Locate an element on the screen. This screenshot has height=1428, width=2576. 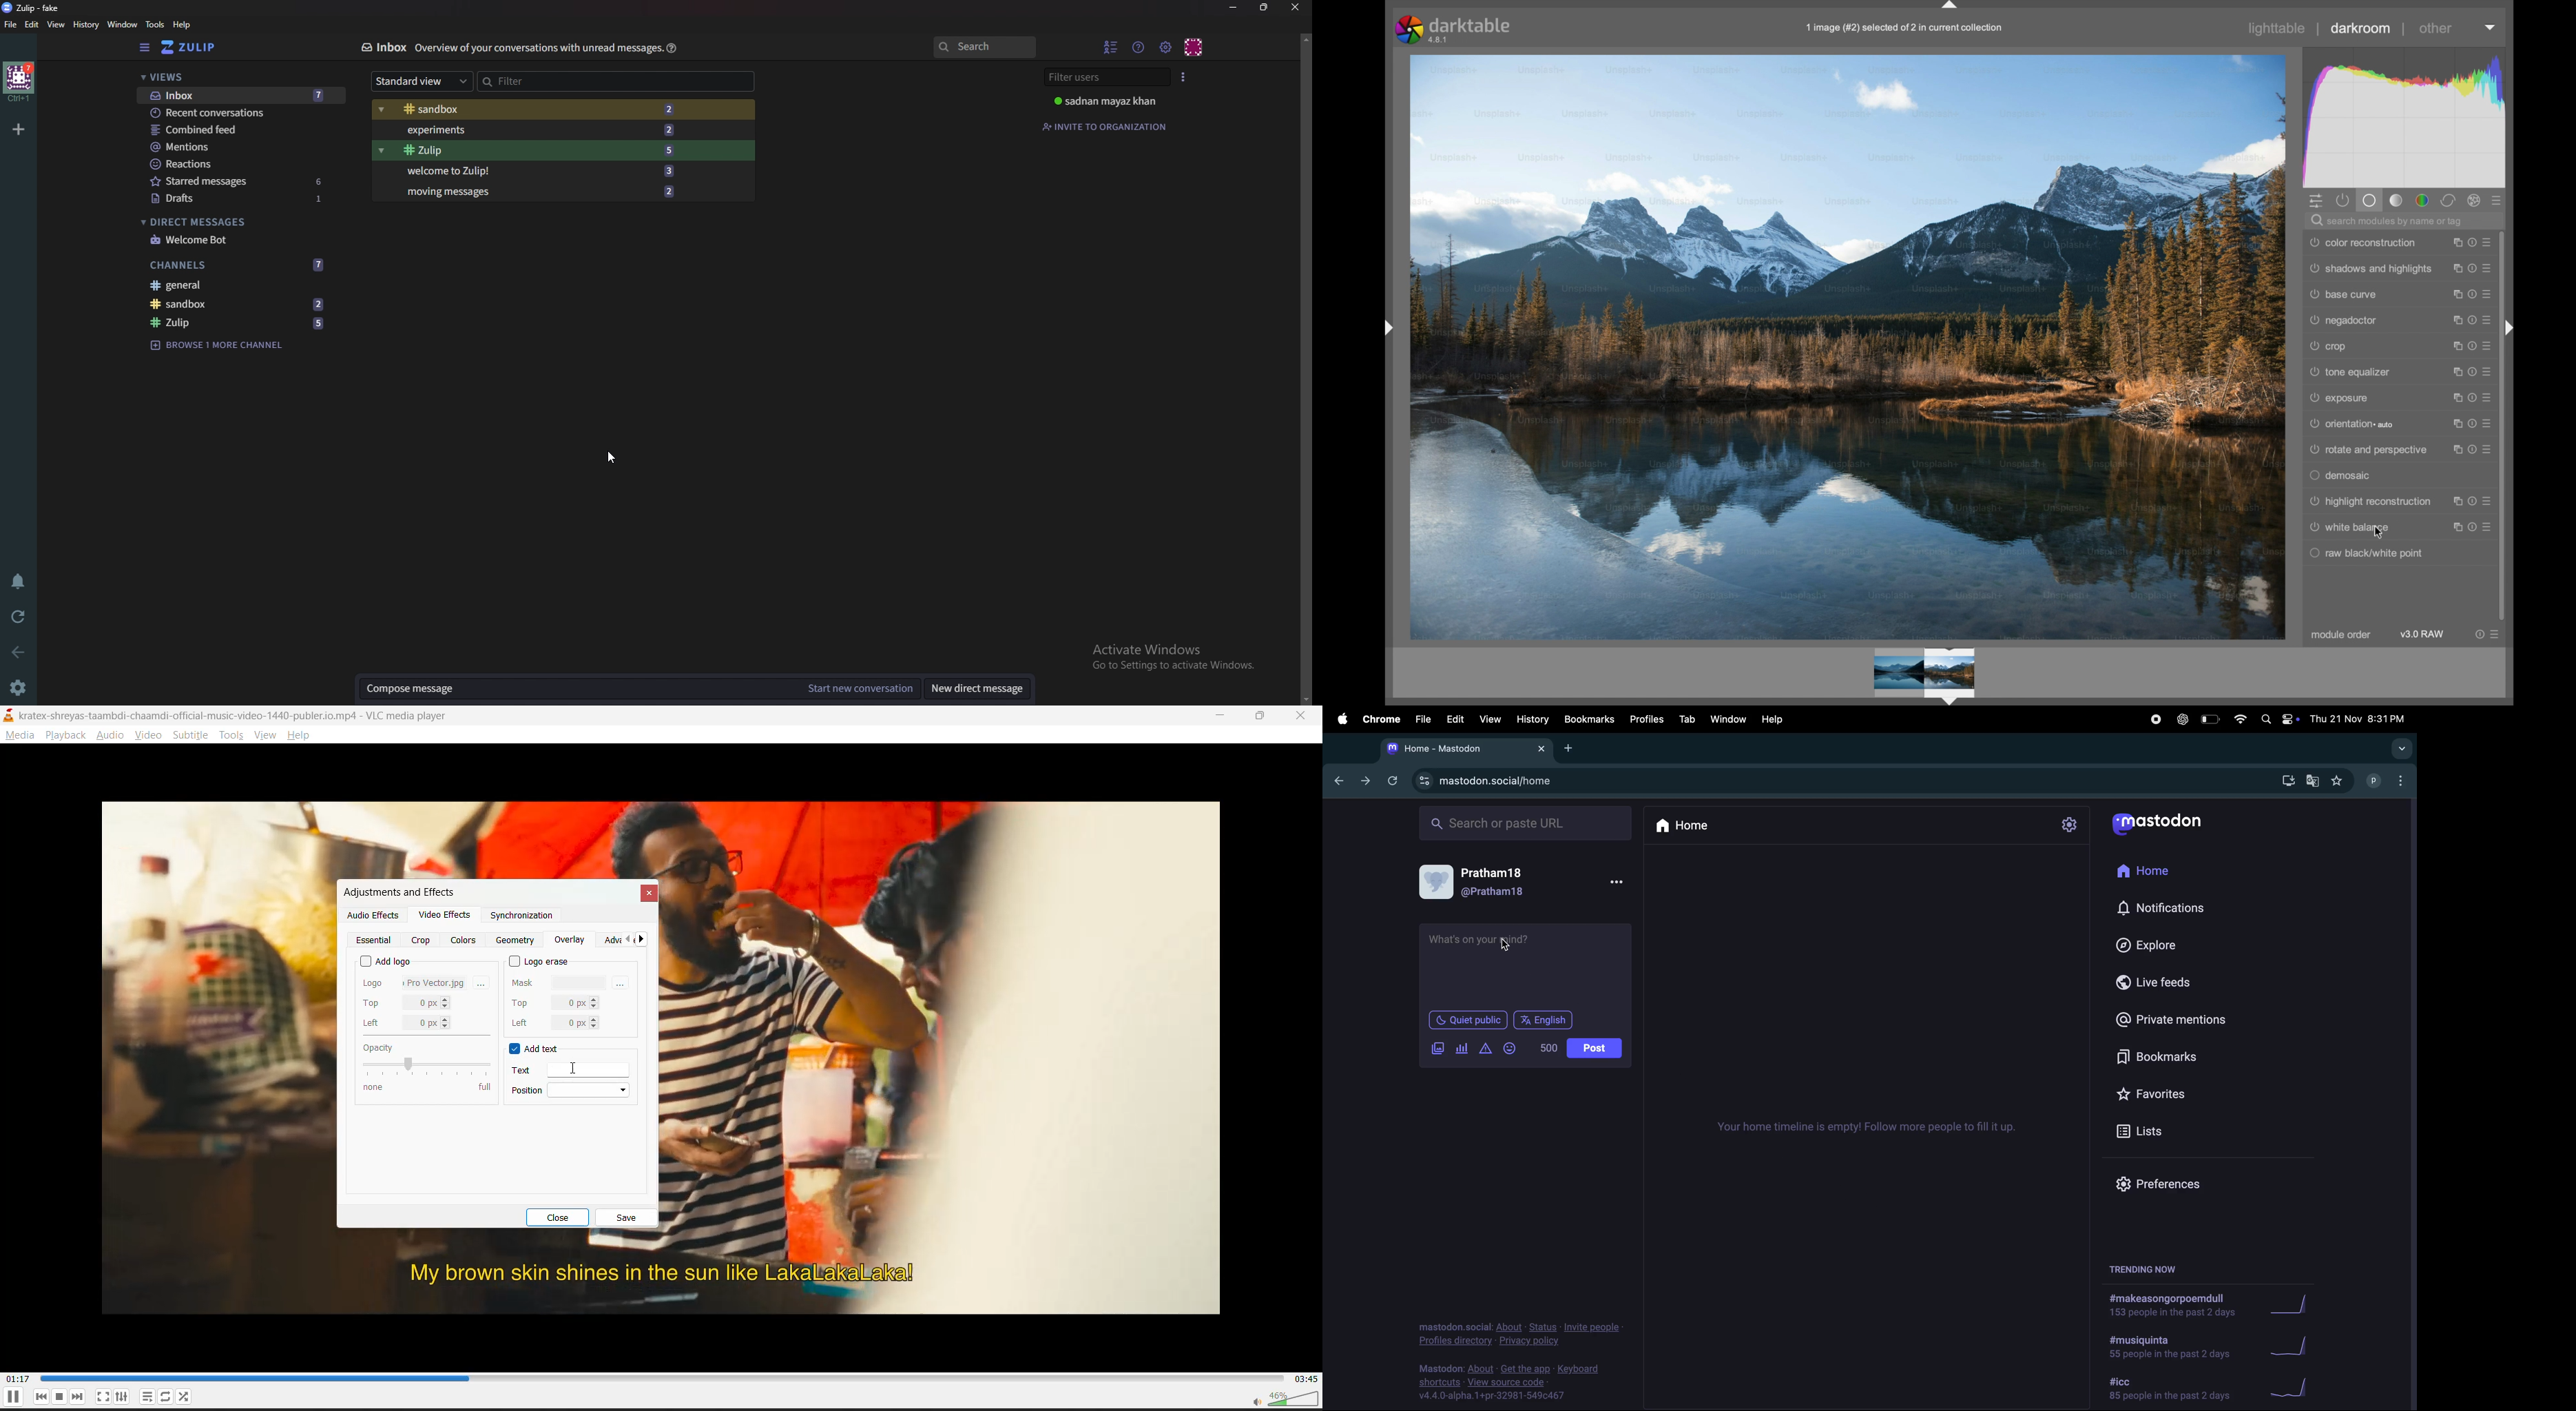
trending now is located at coordinates (2149, 1267).